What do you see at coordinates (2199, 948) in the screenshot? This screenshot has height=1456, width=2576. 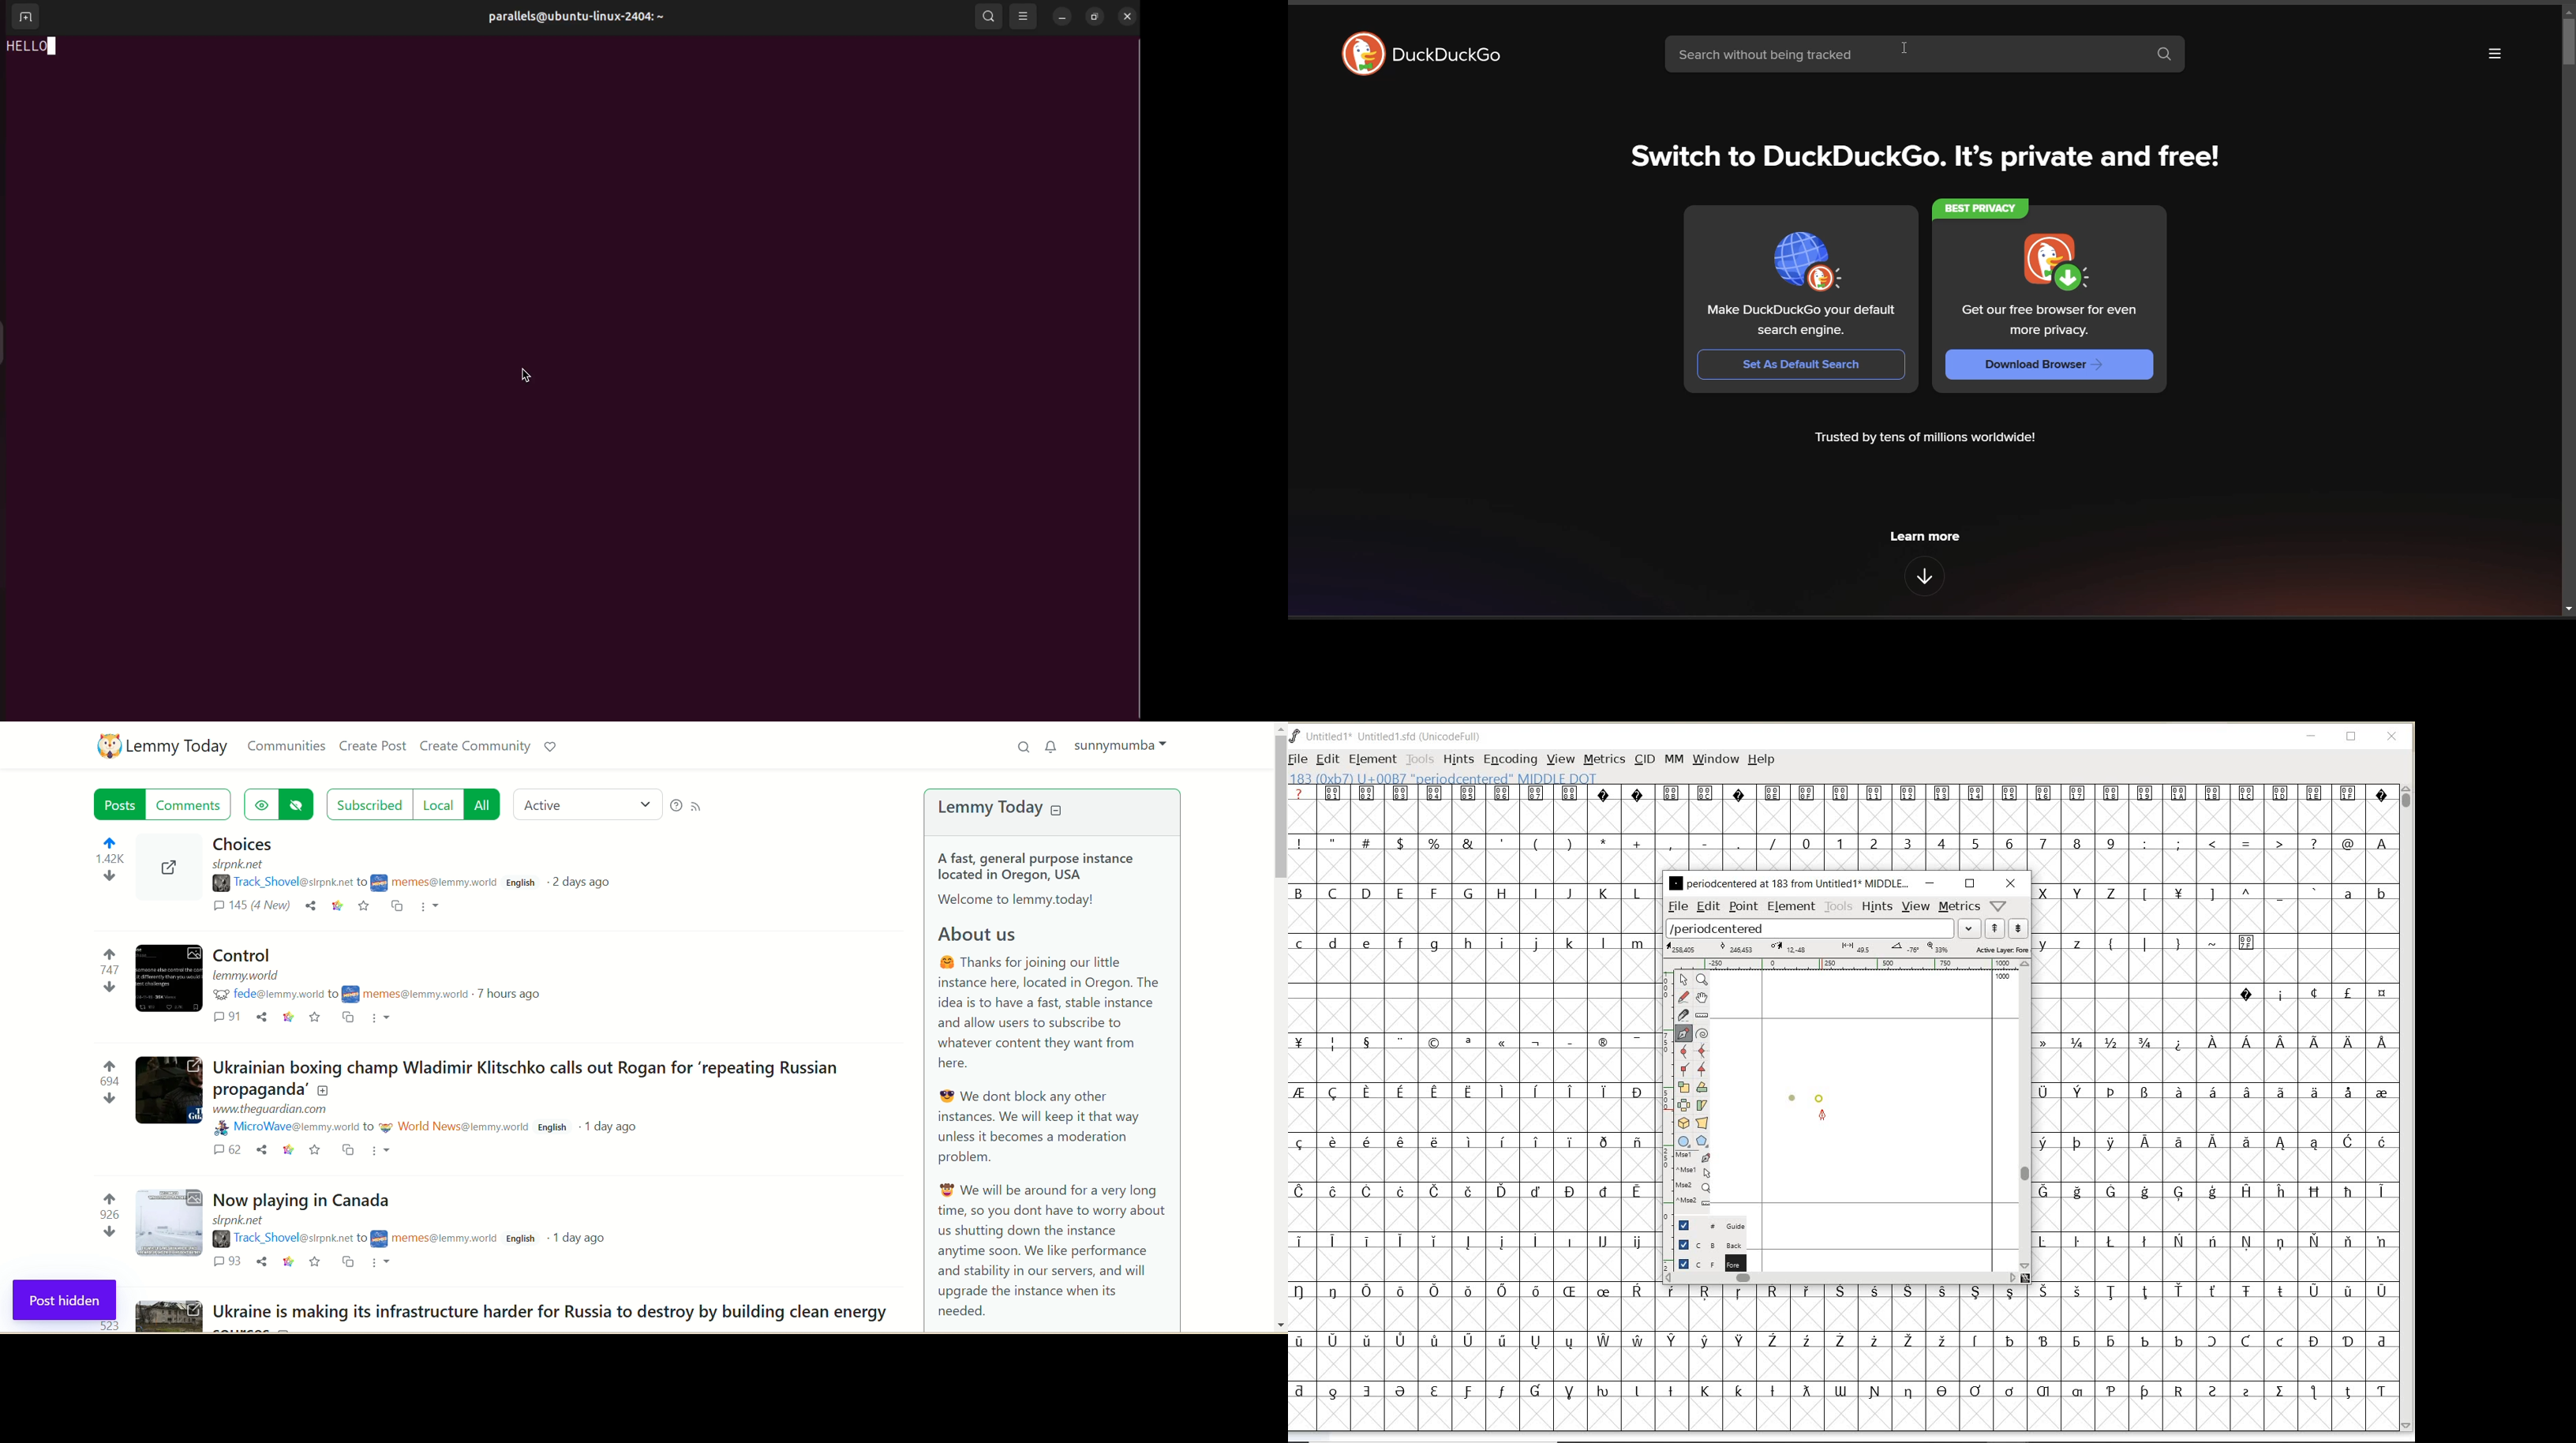 I see `special characters` at bounding box center [2199, 948].